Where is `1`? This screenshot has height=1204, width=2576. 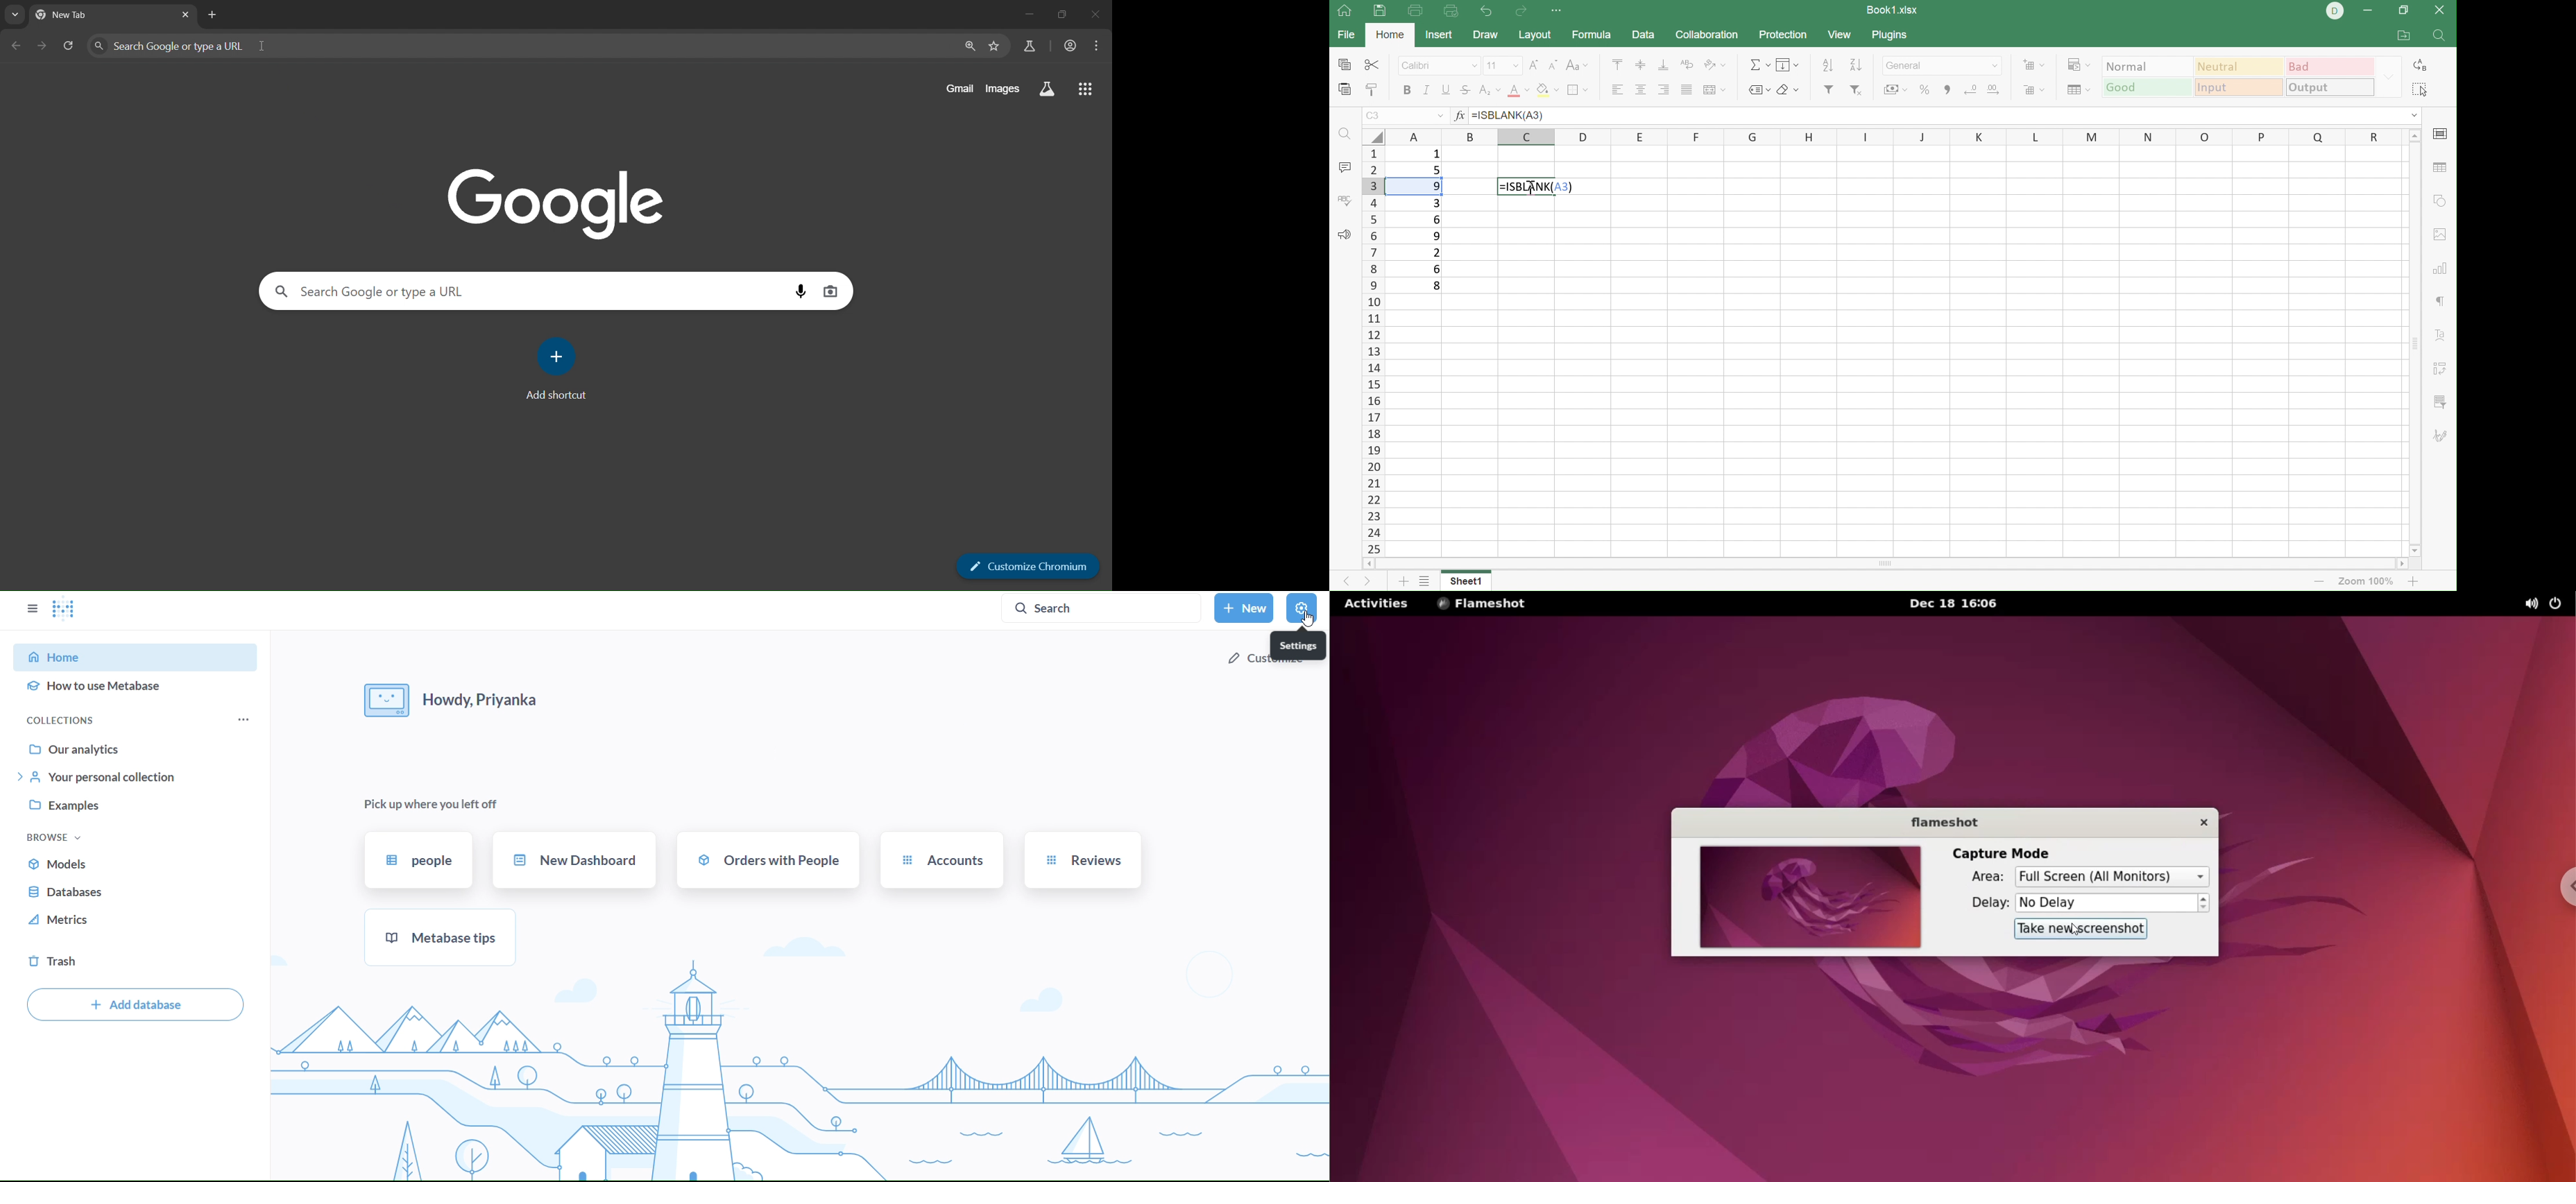 1 is located at coordinates (1475, 117).